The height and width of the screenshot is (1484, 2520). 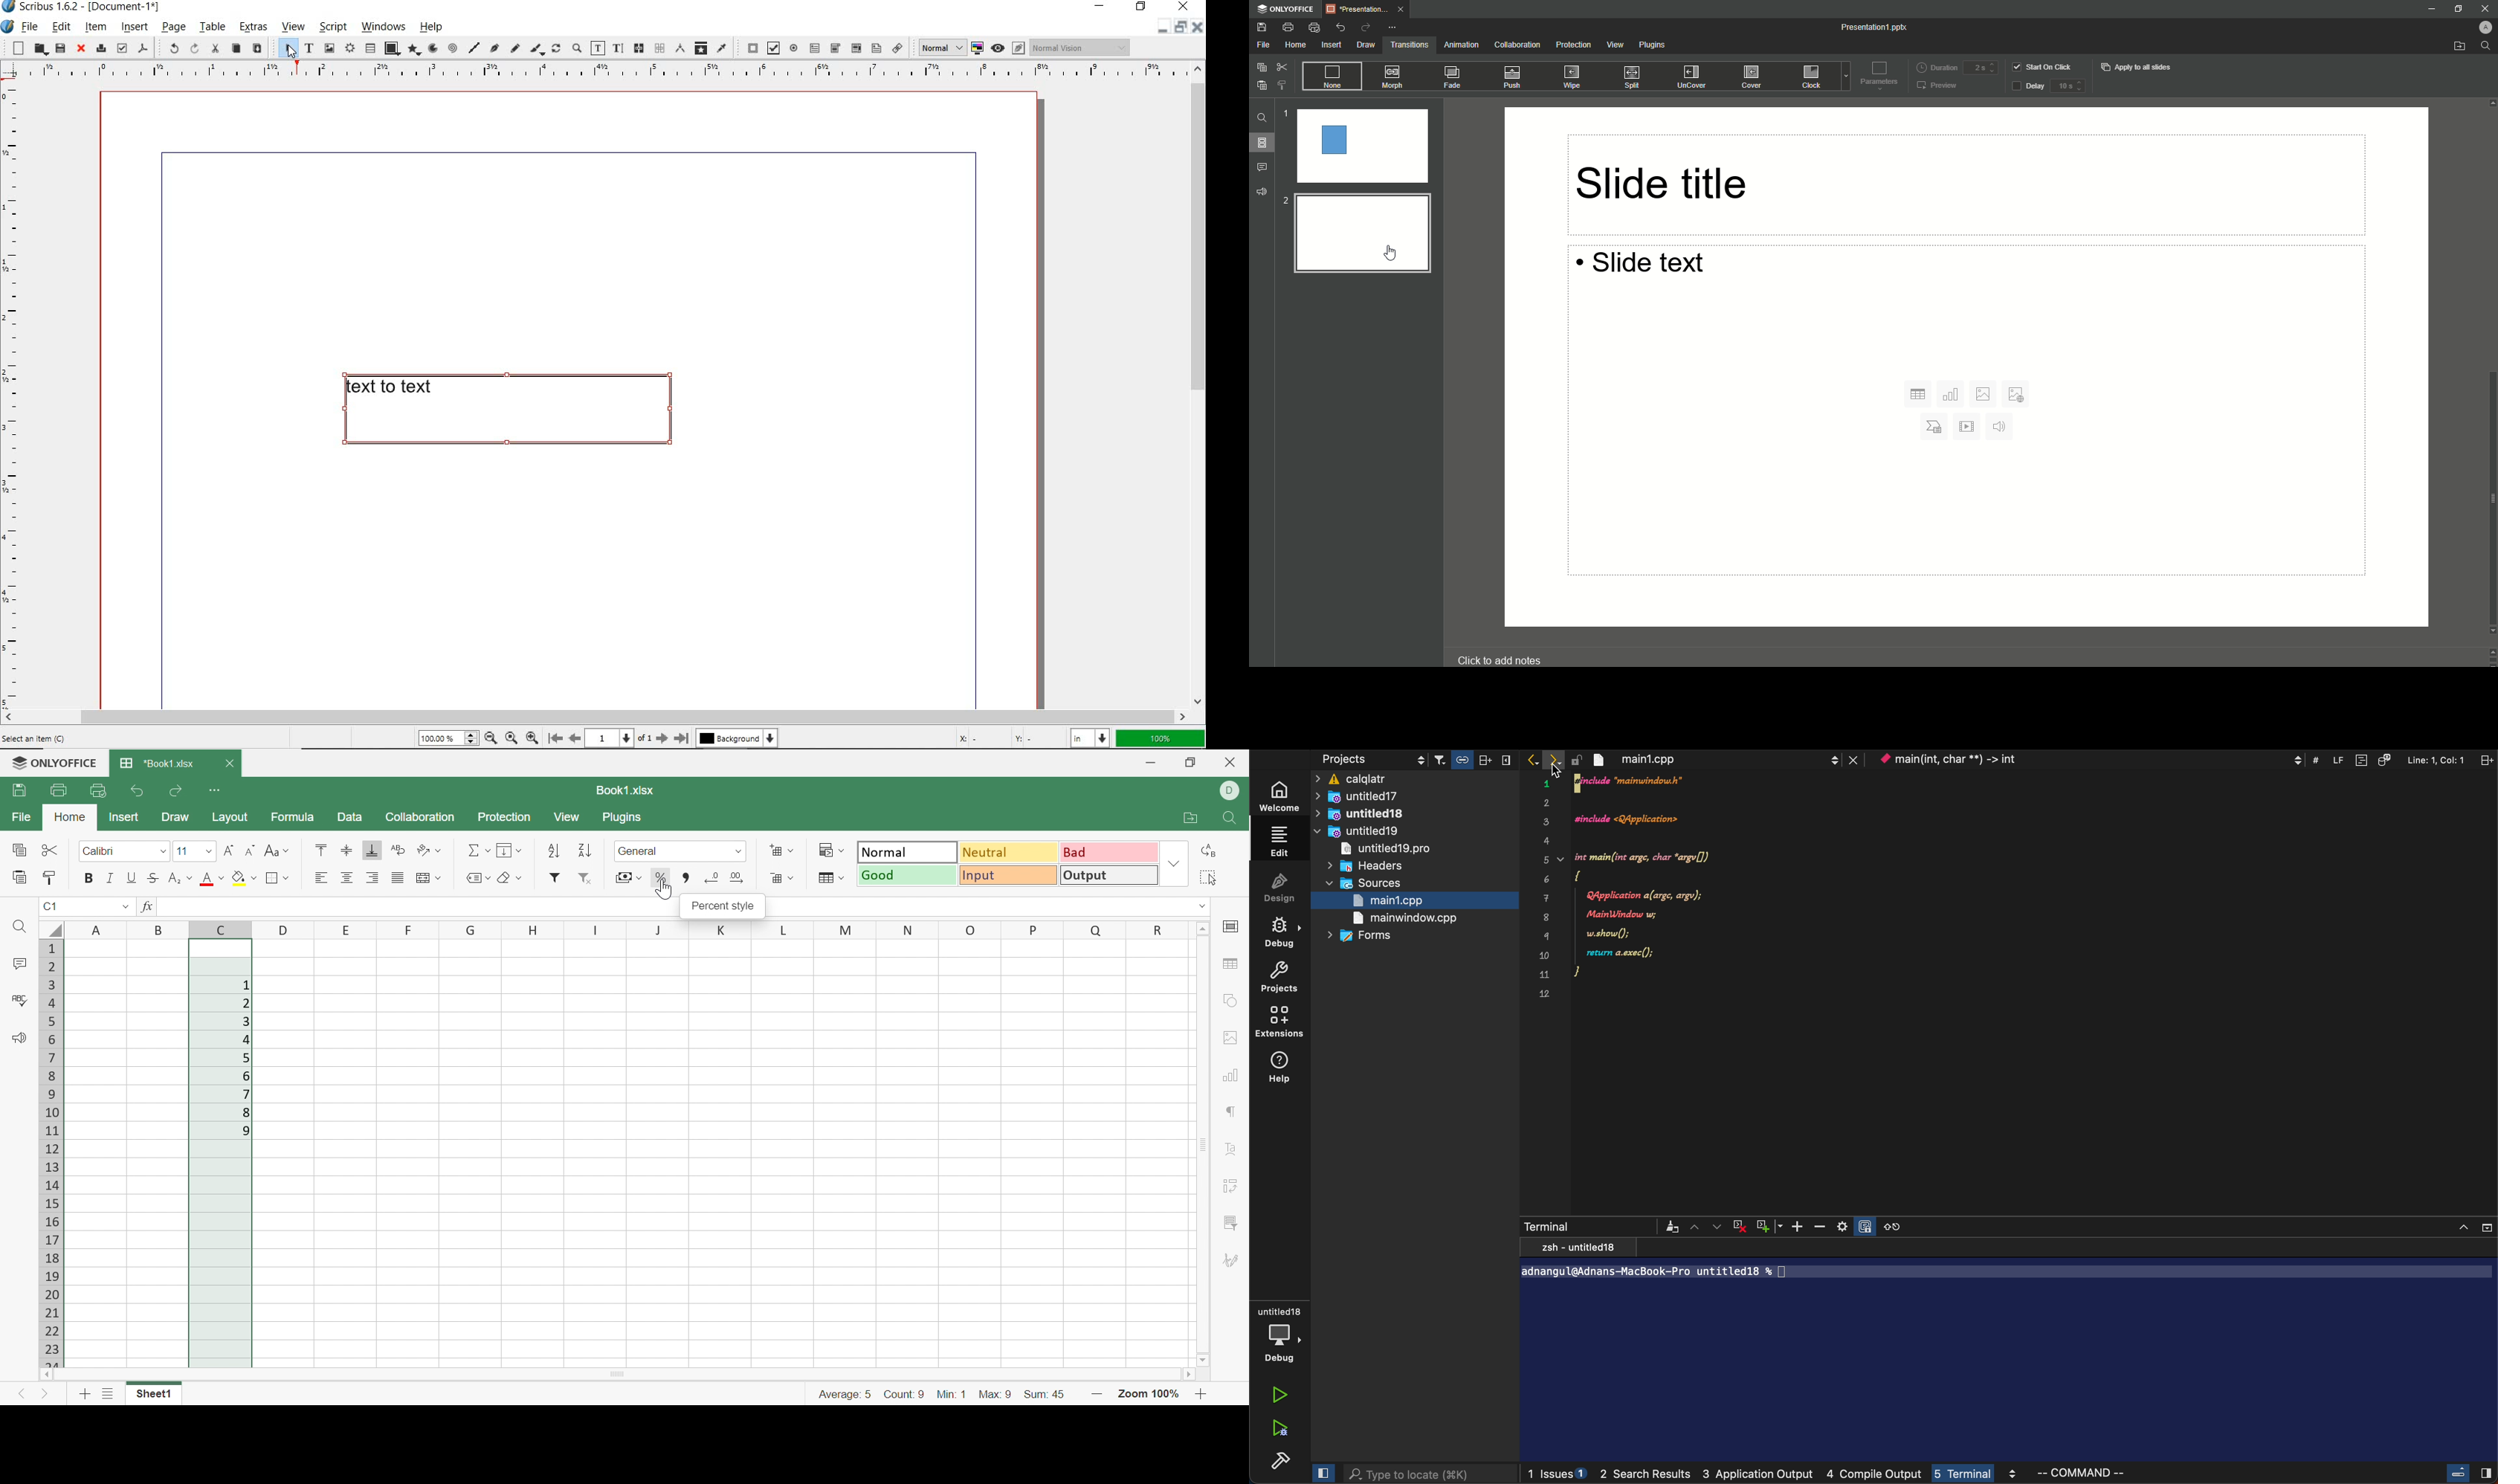 I want to click on Summation, so click(x=476, y=852).